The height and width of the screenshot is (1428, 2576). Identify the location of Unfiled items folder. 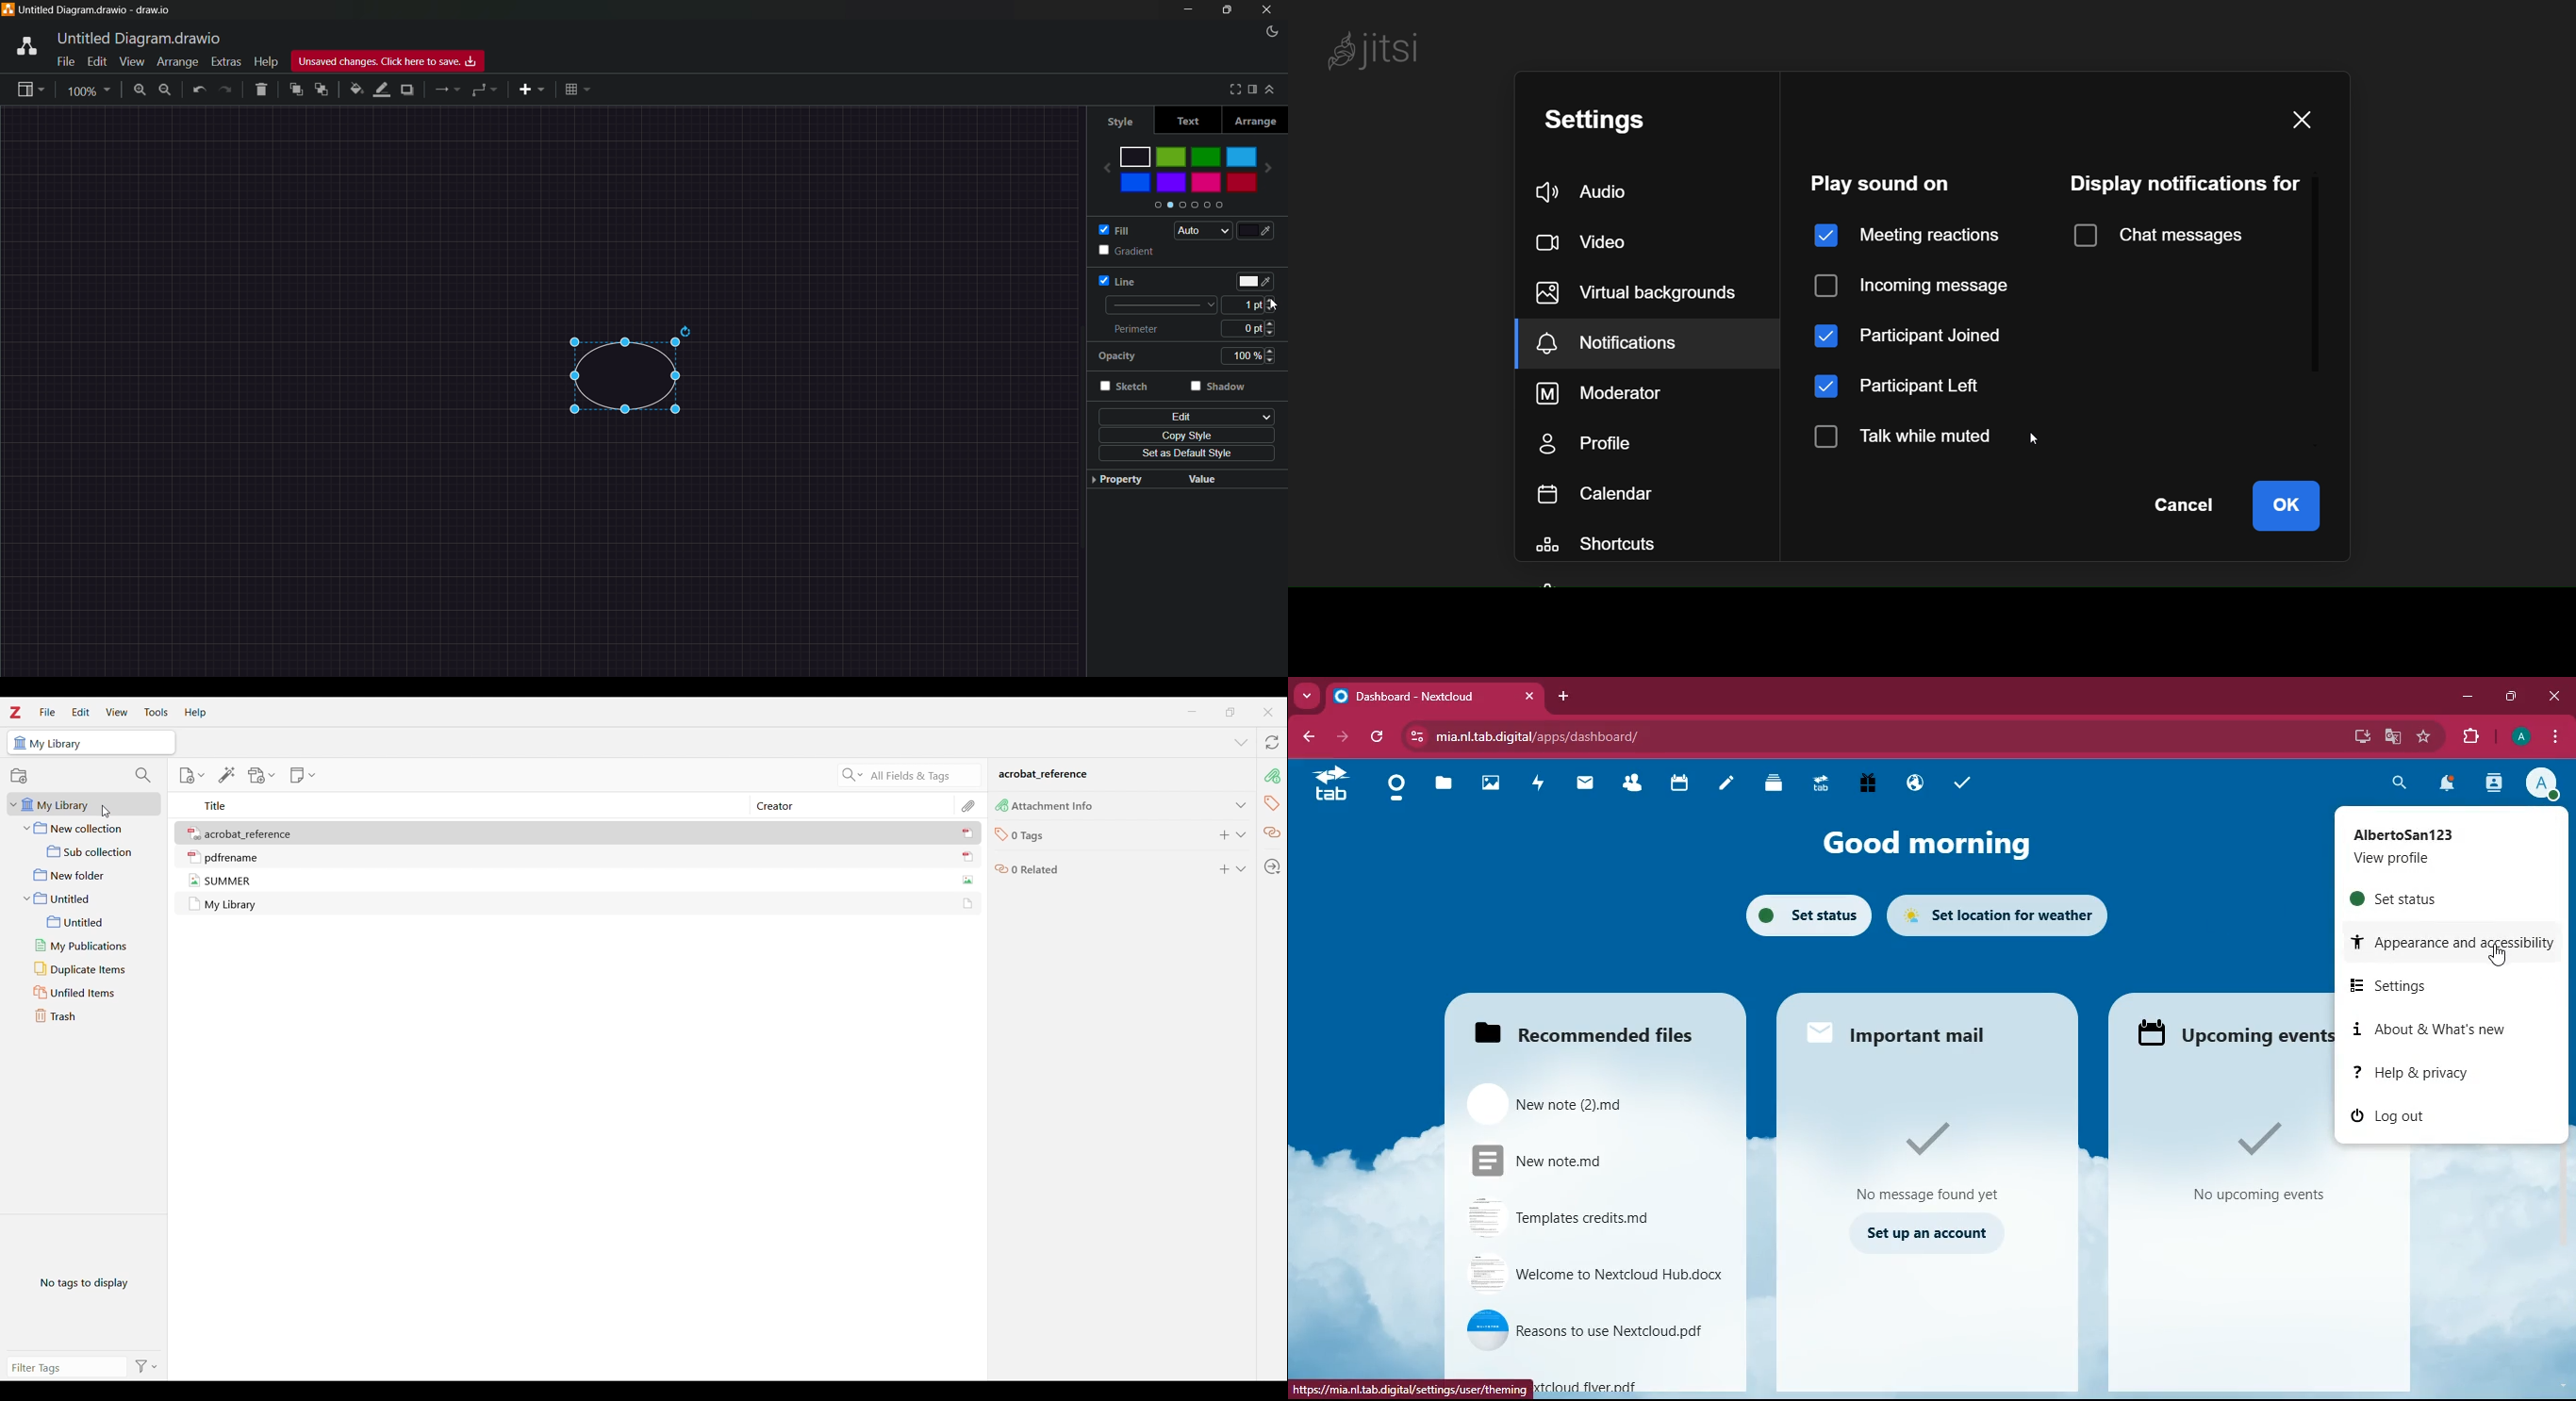
(89, 993).